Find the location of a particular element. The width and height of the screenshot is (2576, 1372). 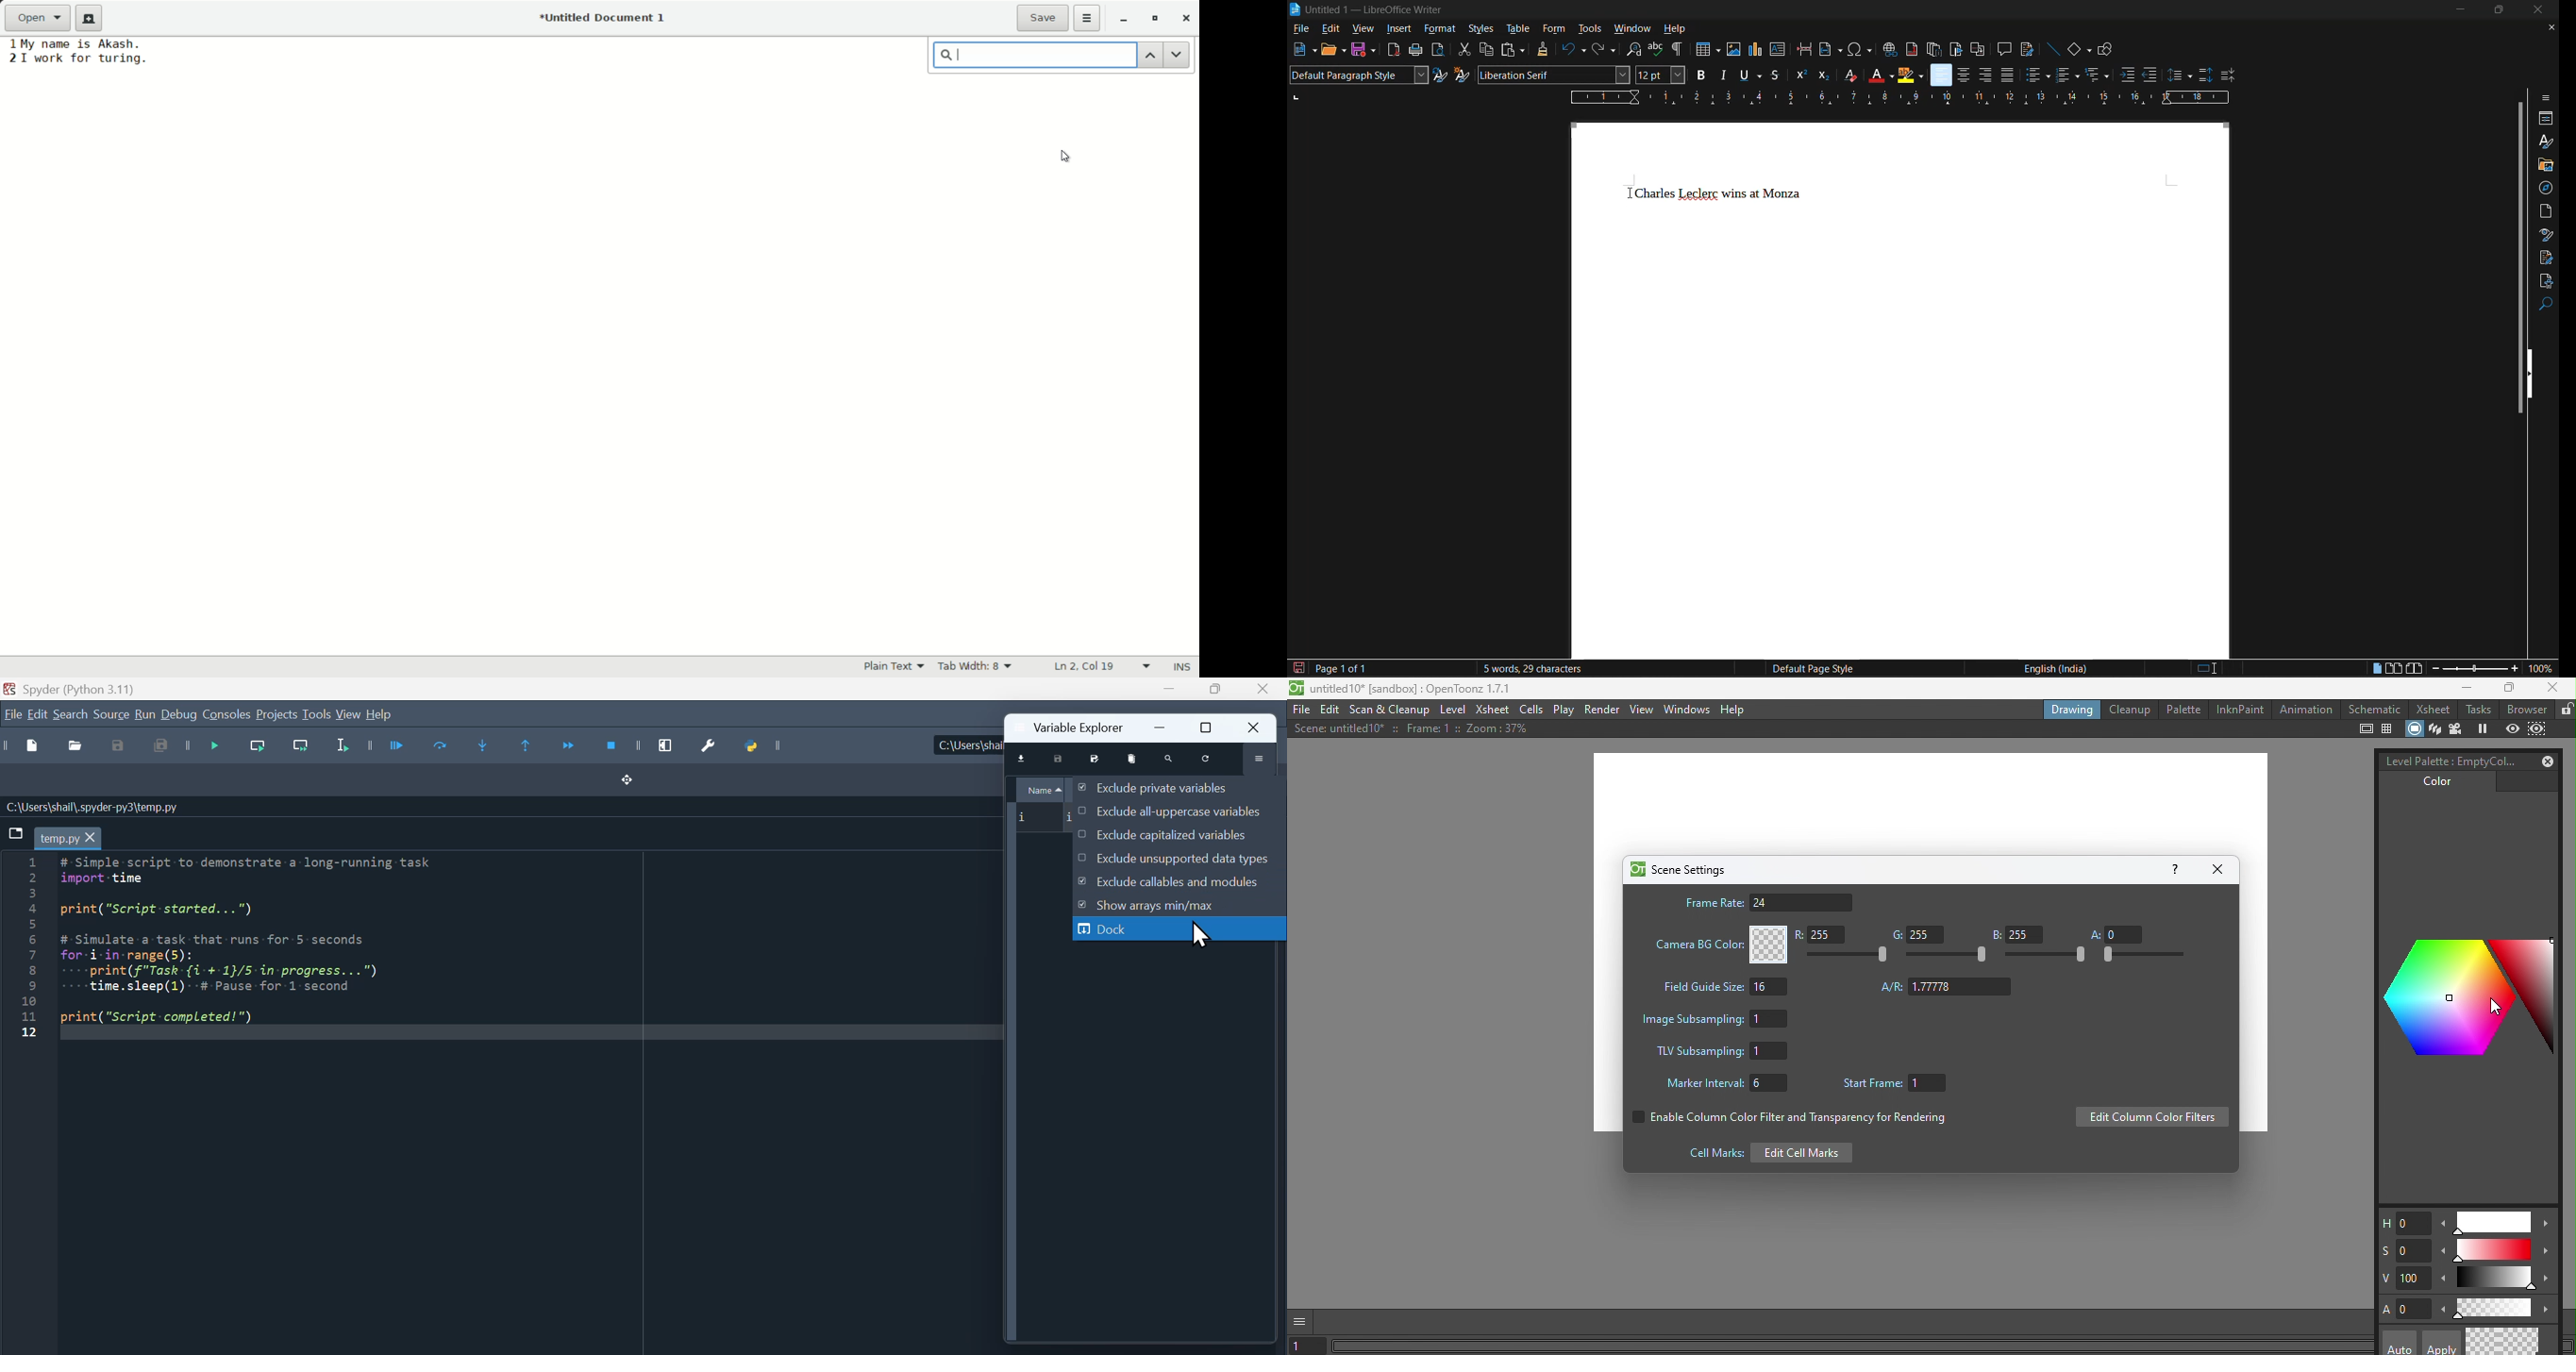

Exclude callables and modules is located at coordinates (1179, 883).